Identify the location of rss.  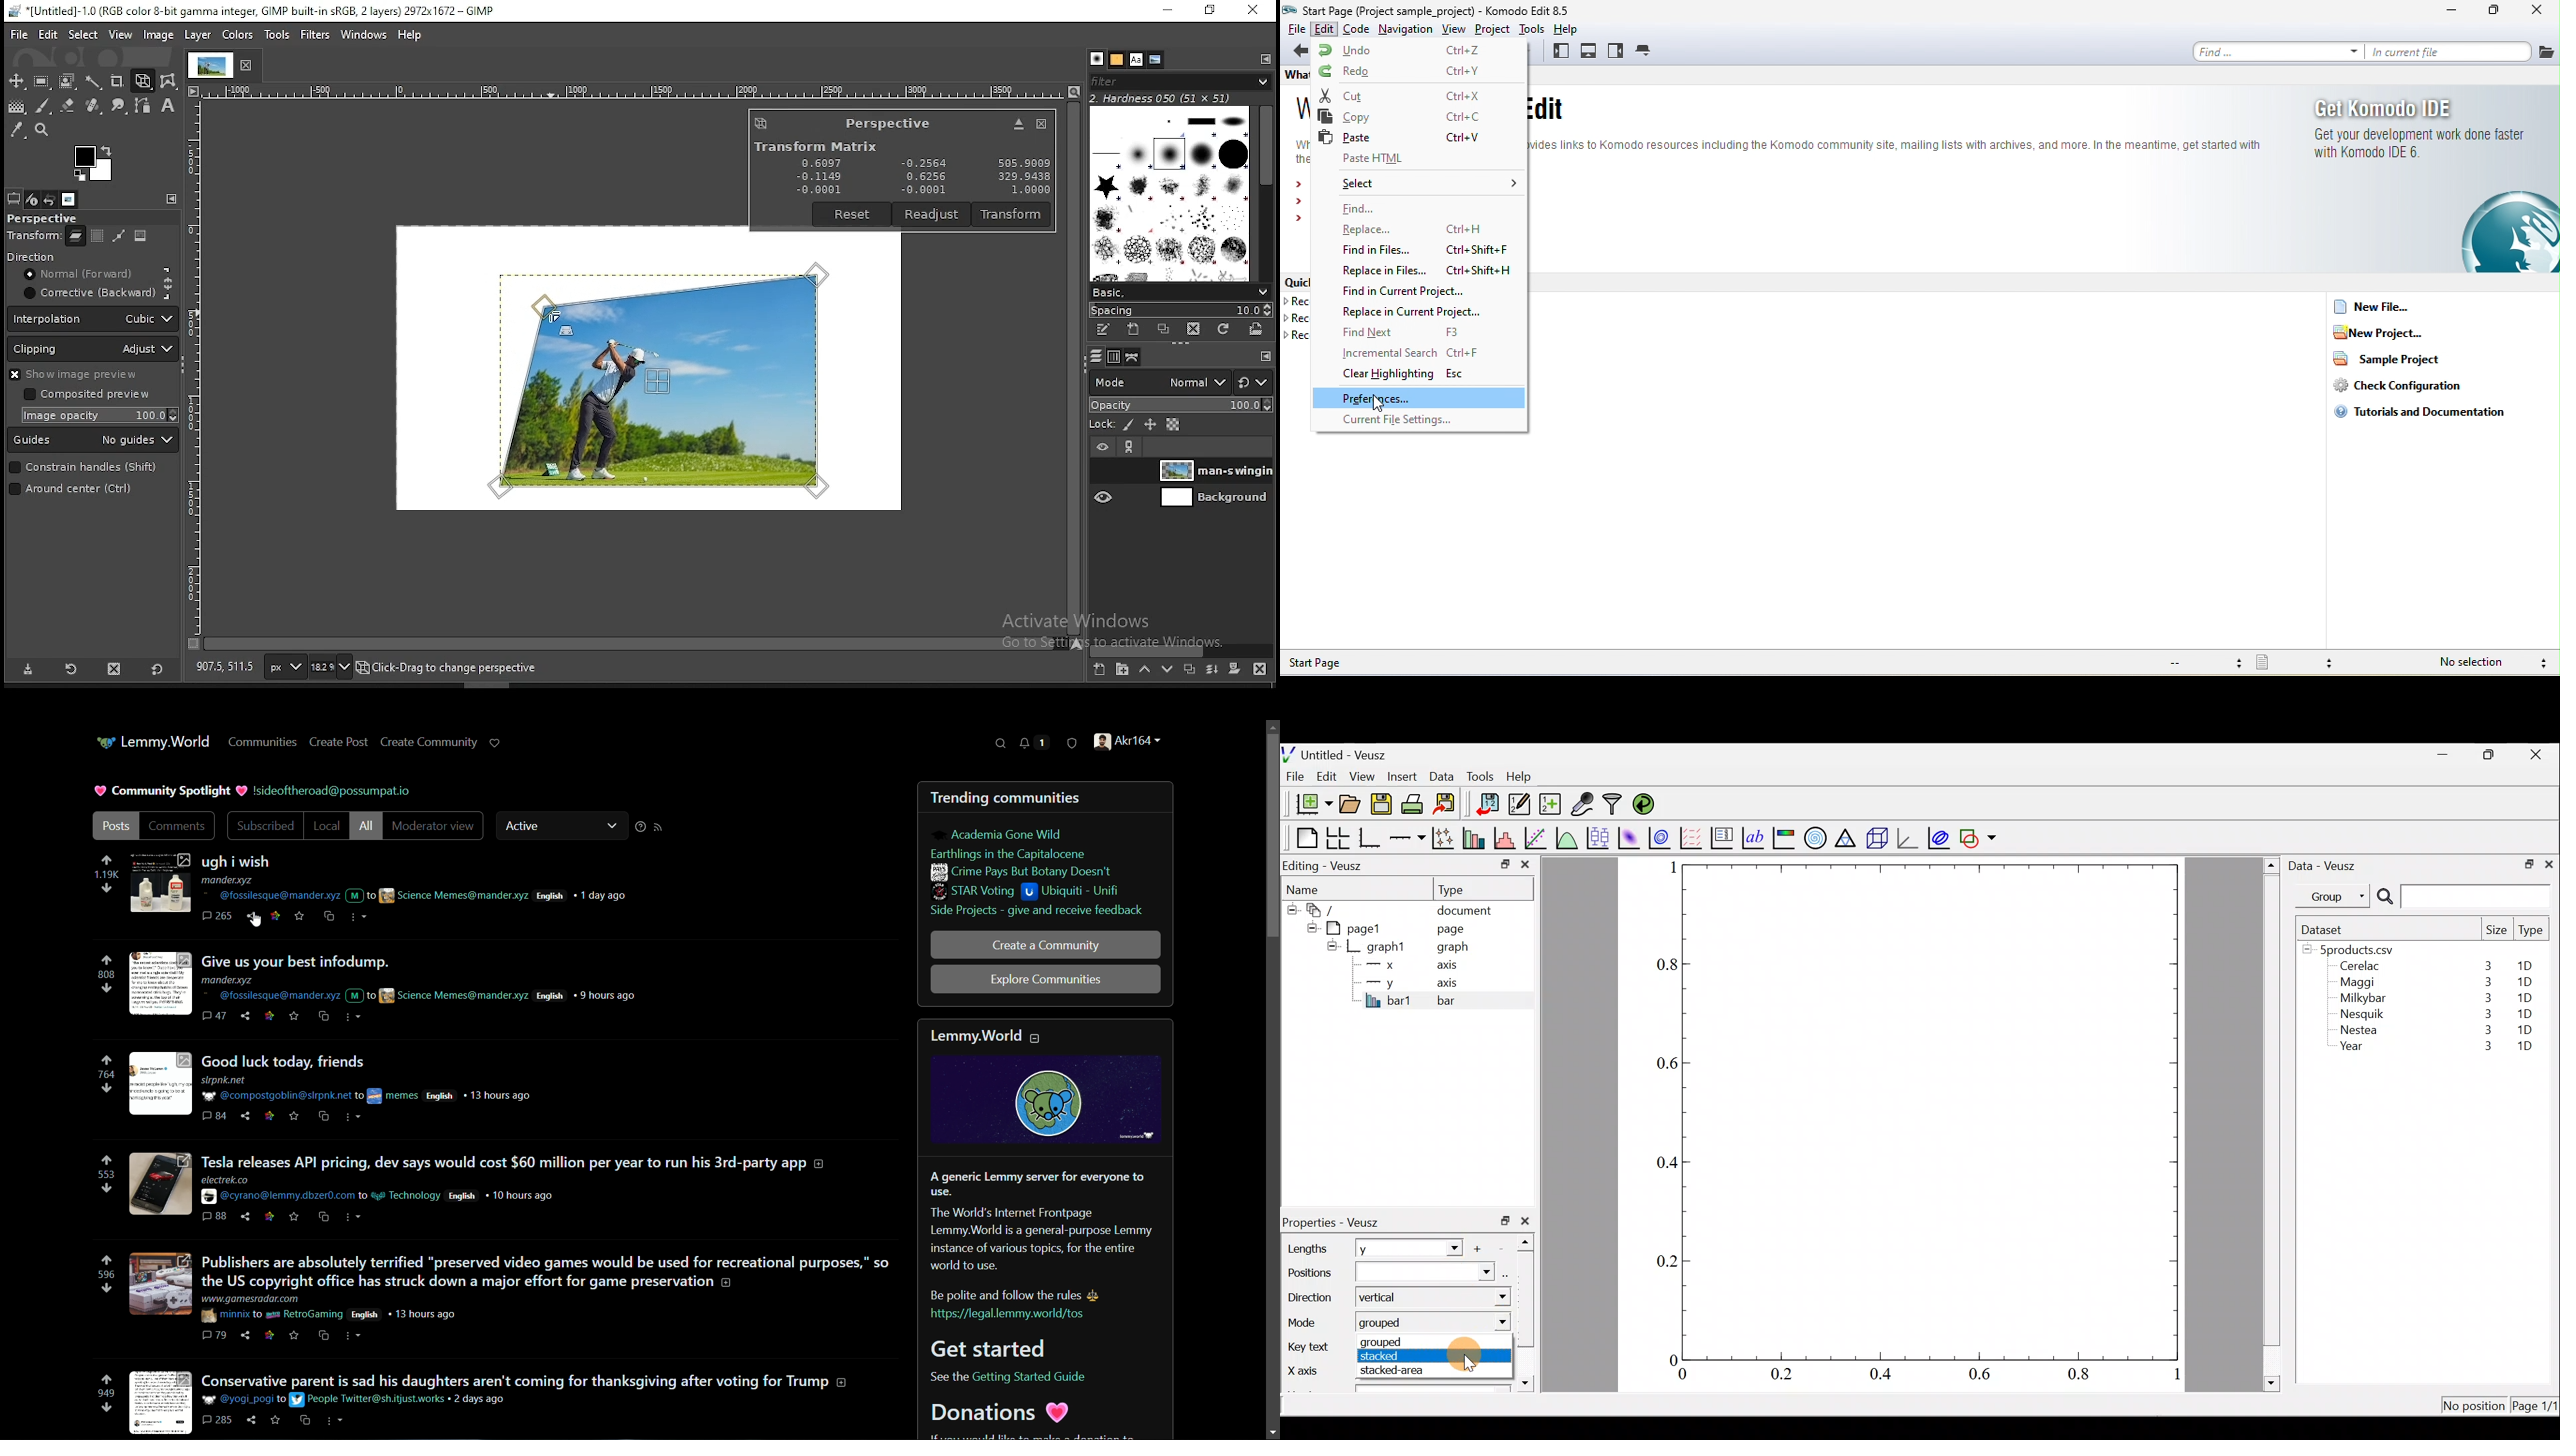
(659, 827).